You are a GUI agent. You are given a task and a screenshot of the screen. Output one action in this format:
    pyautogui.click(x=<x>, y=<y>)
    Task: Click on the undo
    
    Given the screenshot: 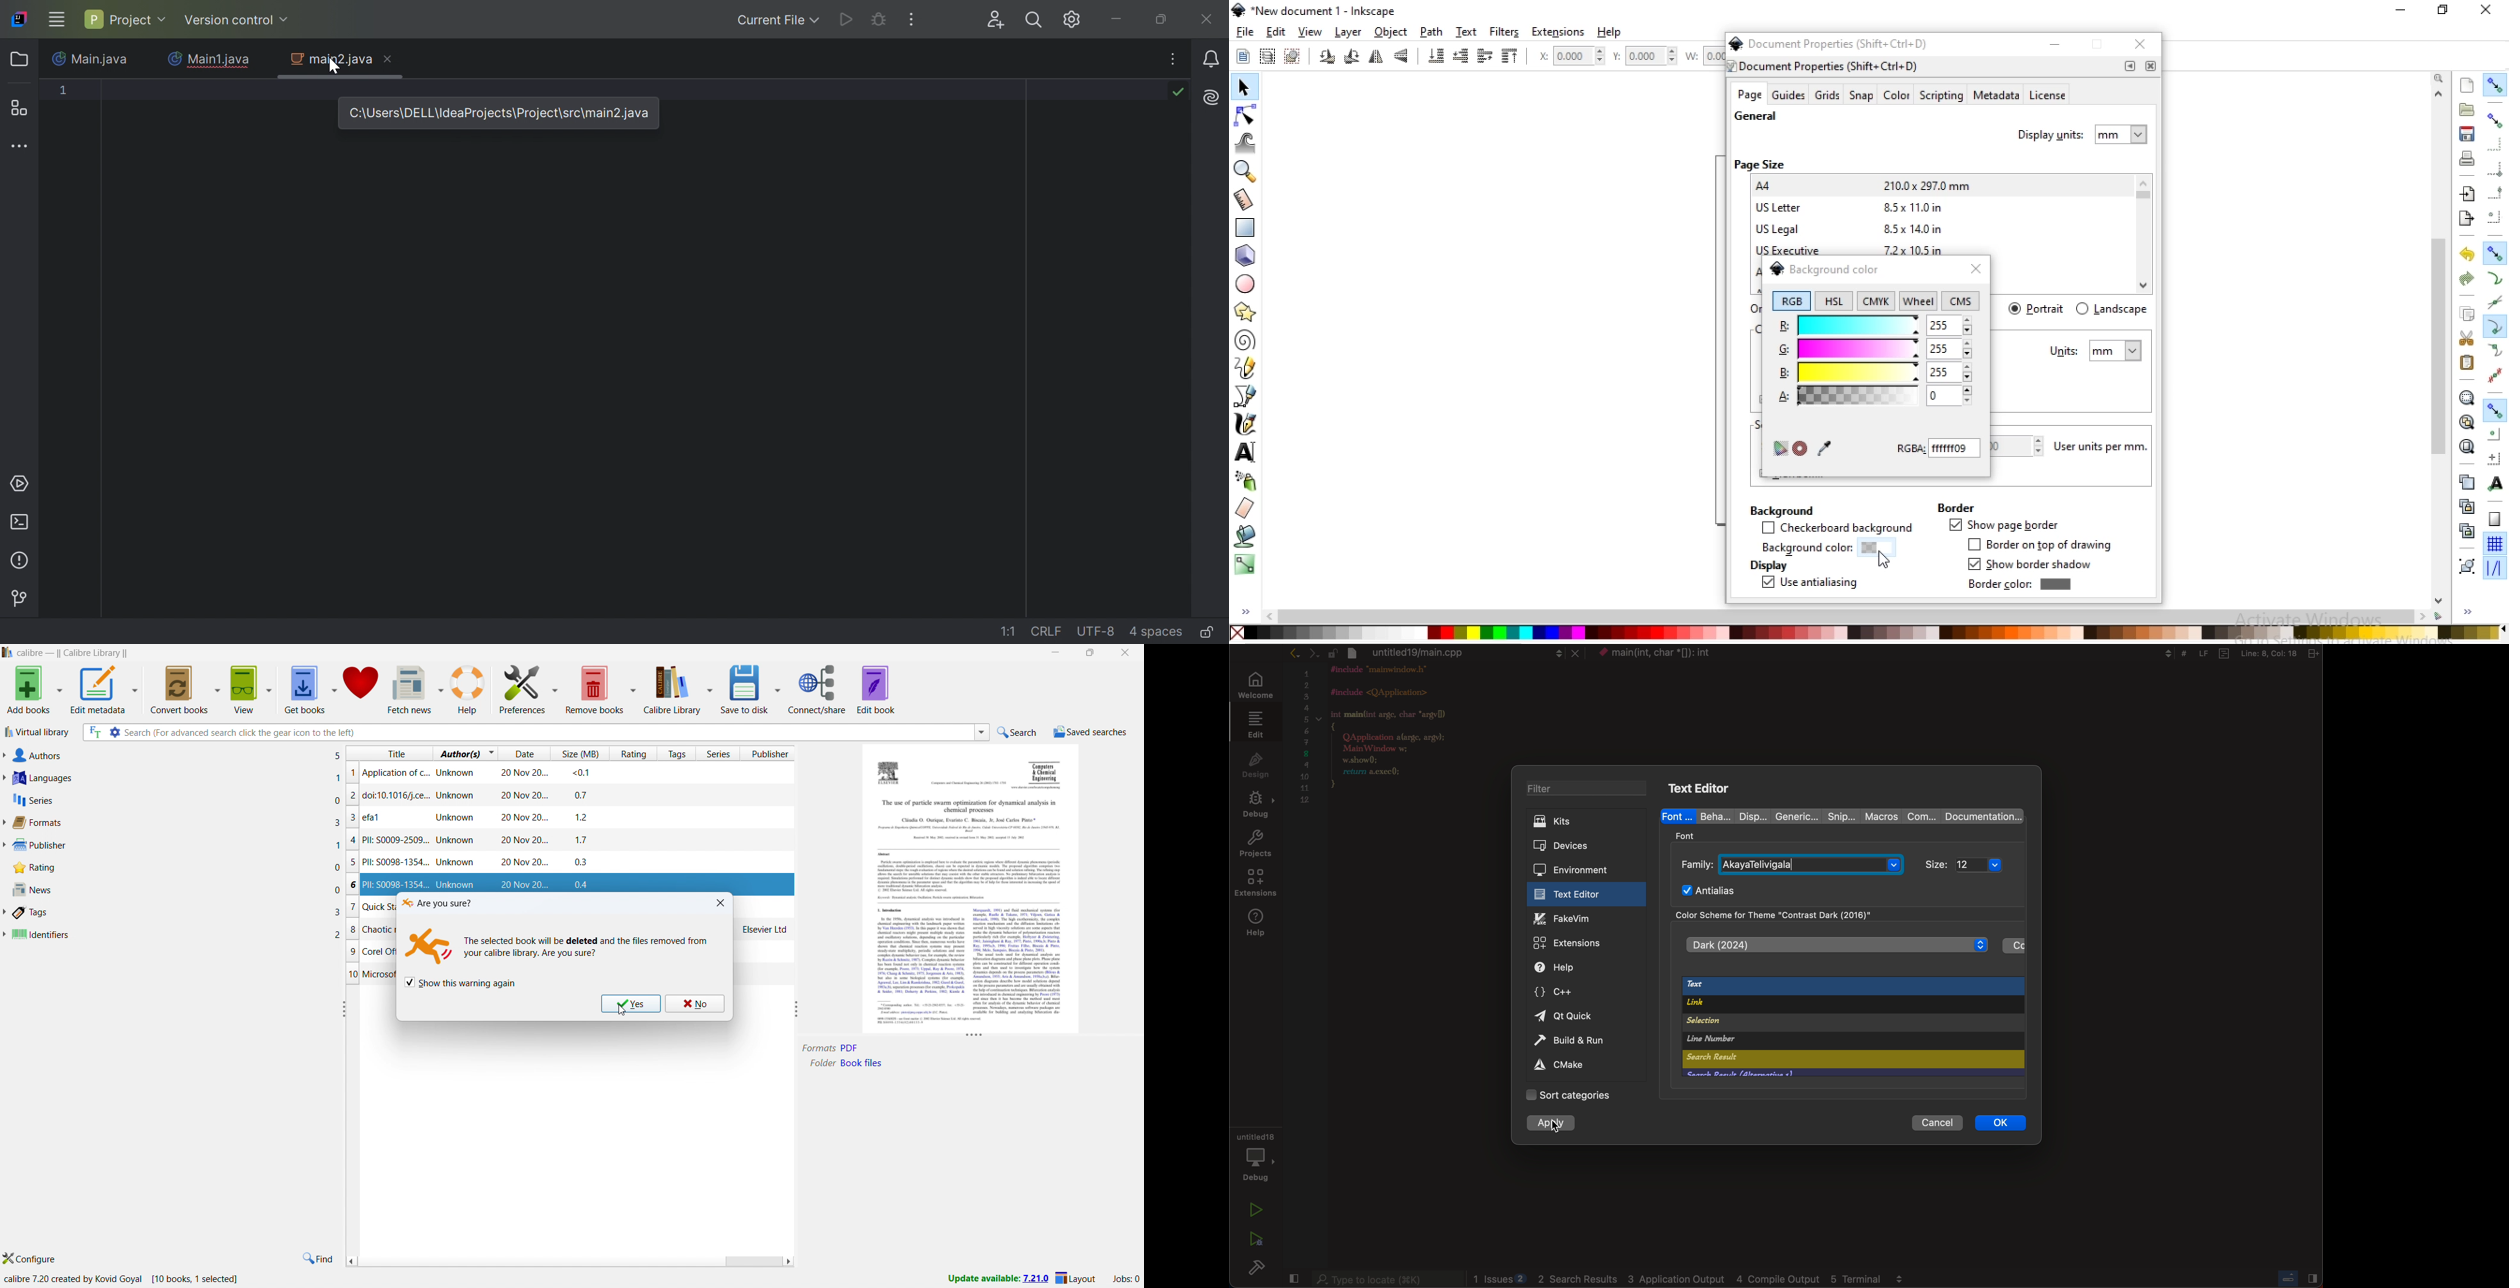 What is the action you would take?
    pyautogui.click(x=2464, y=255)
    